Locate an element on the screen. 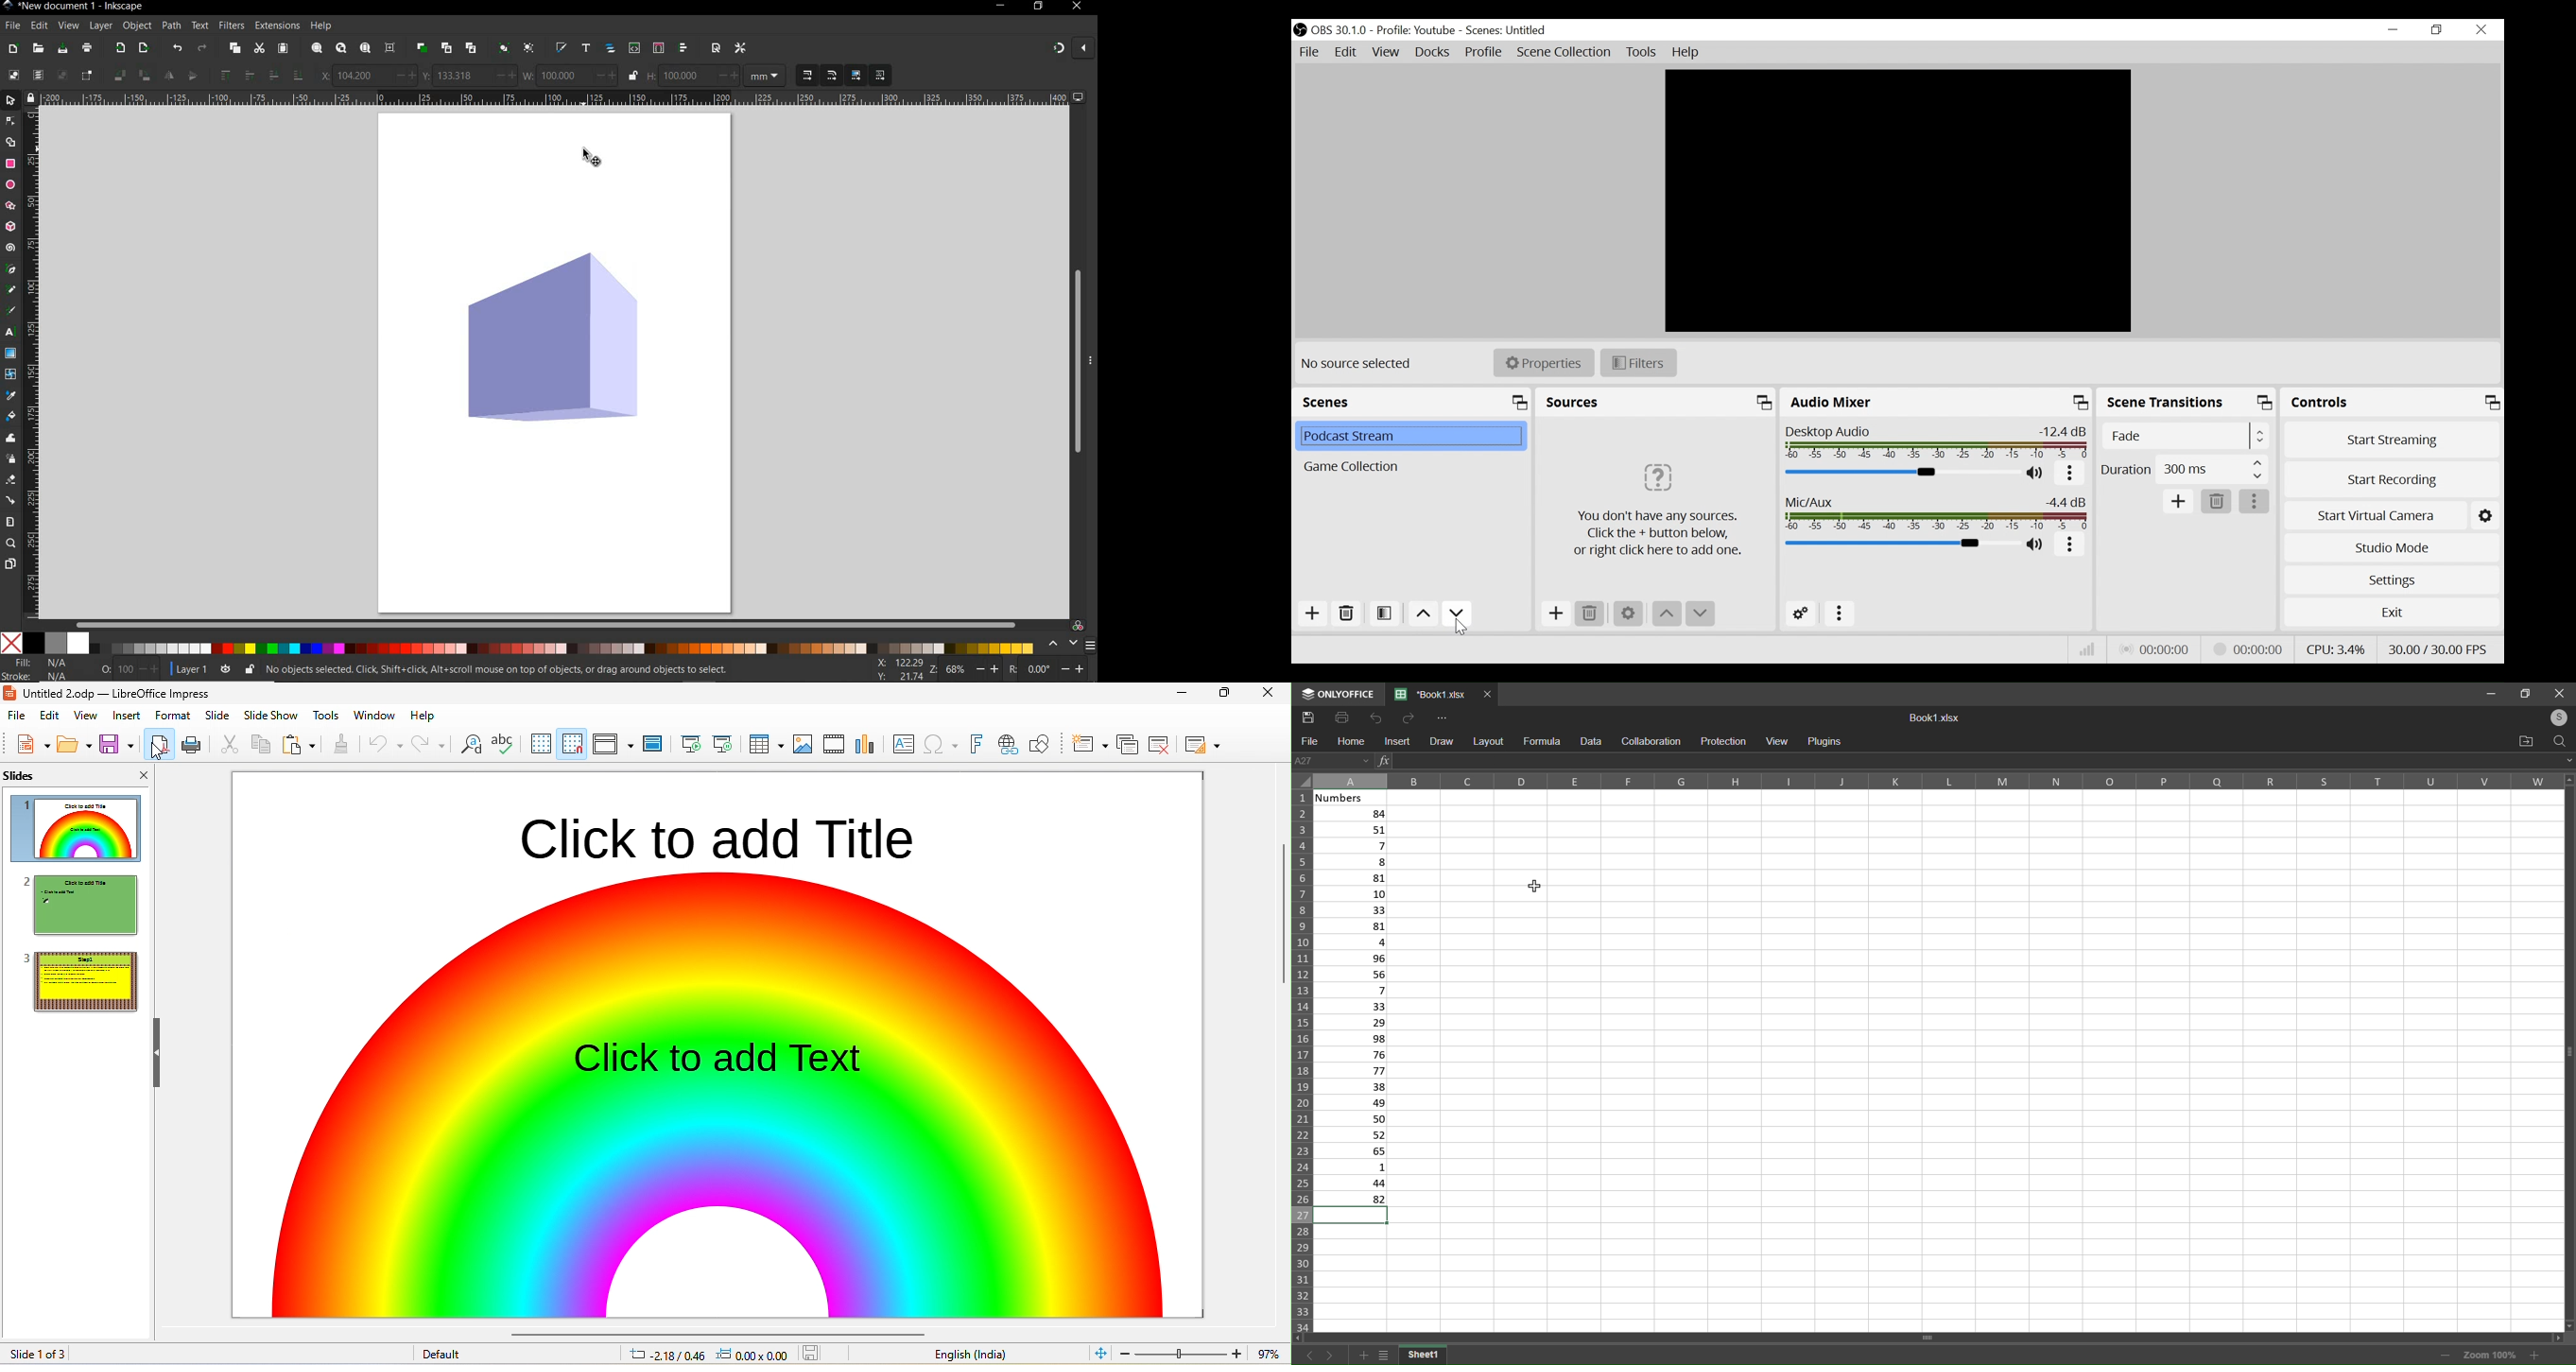 Image resolution: width=2576 pixels, height=1372 pixels. No source selected is located at coordinates (1360, 363).